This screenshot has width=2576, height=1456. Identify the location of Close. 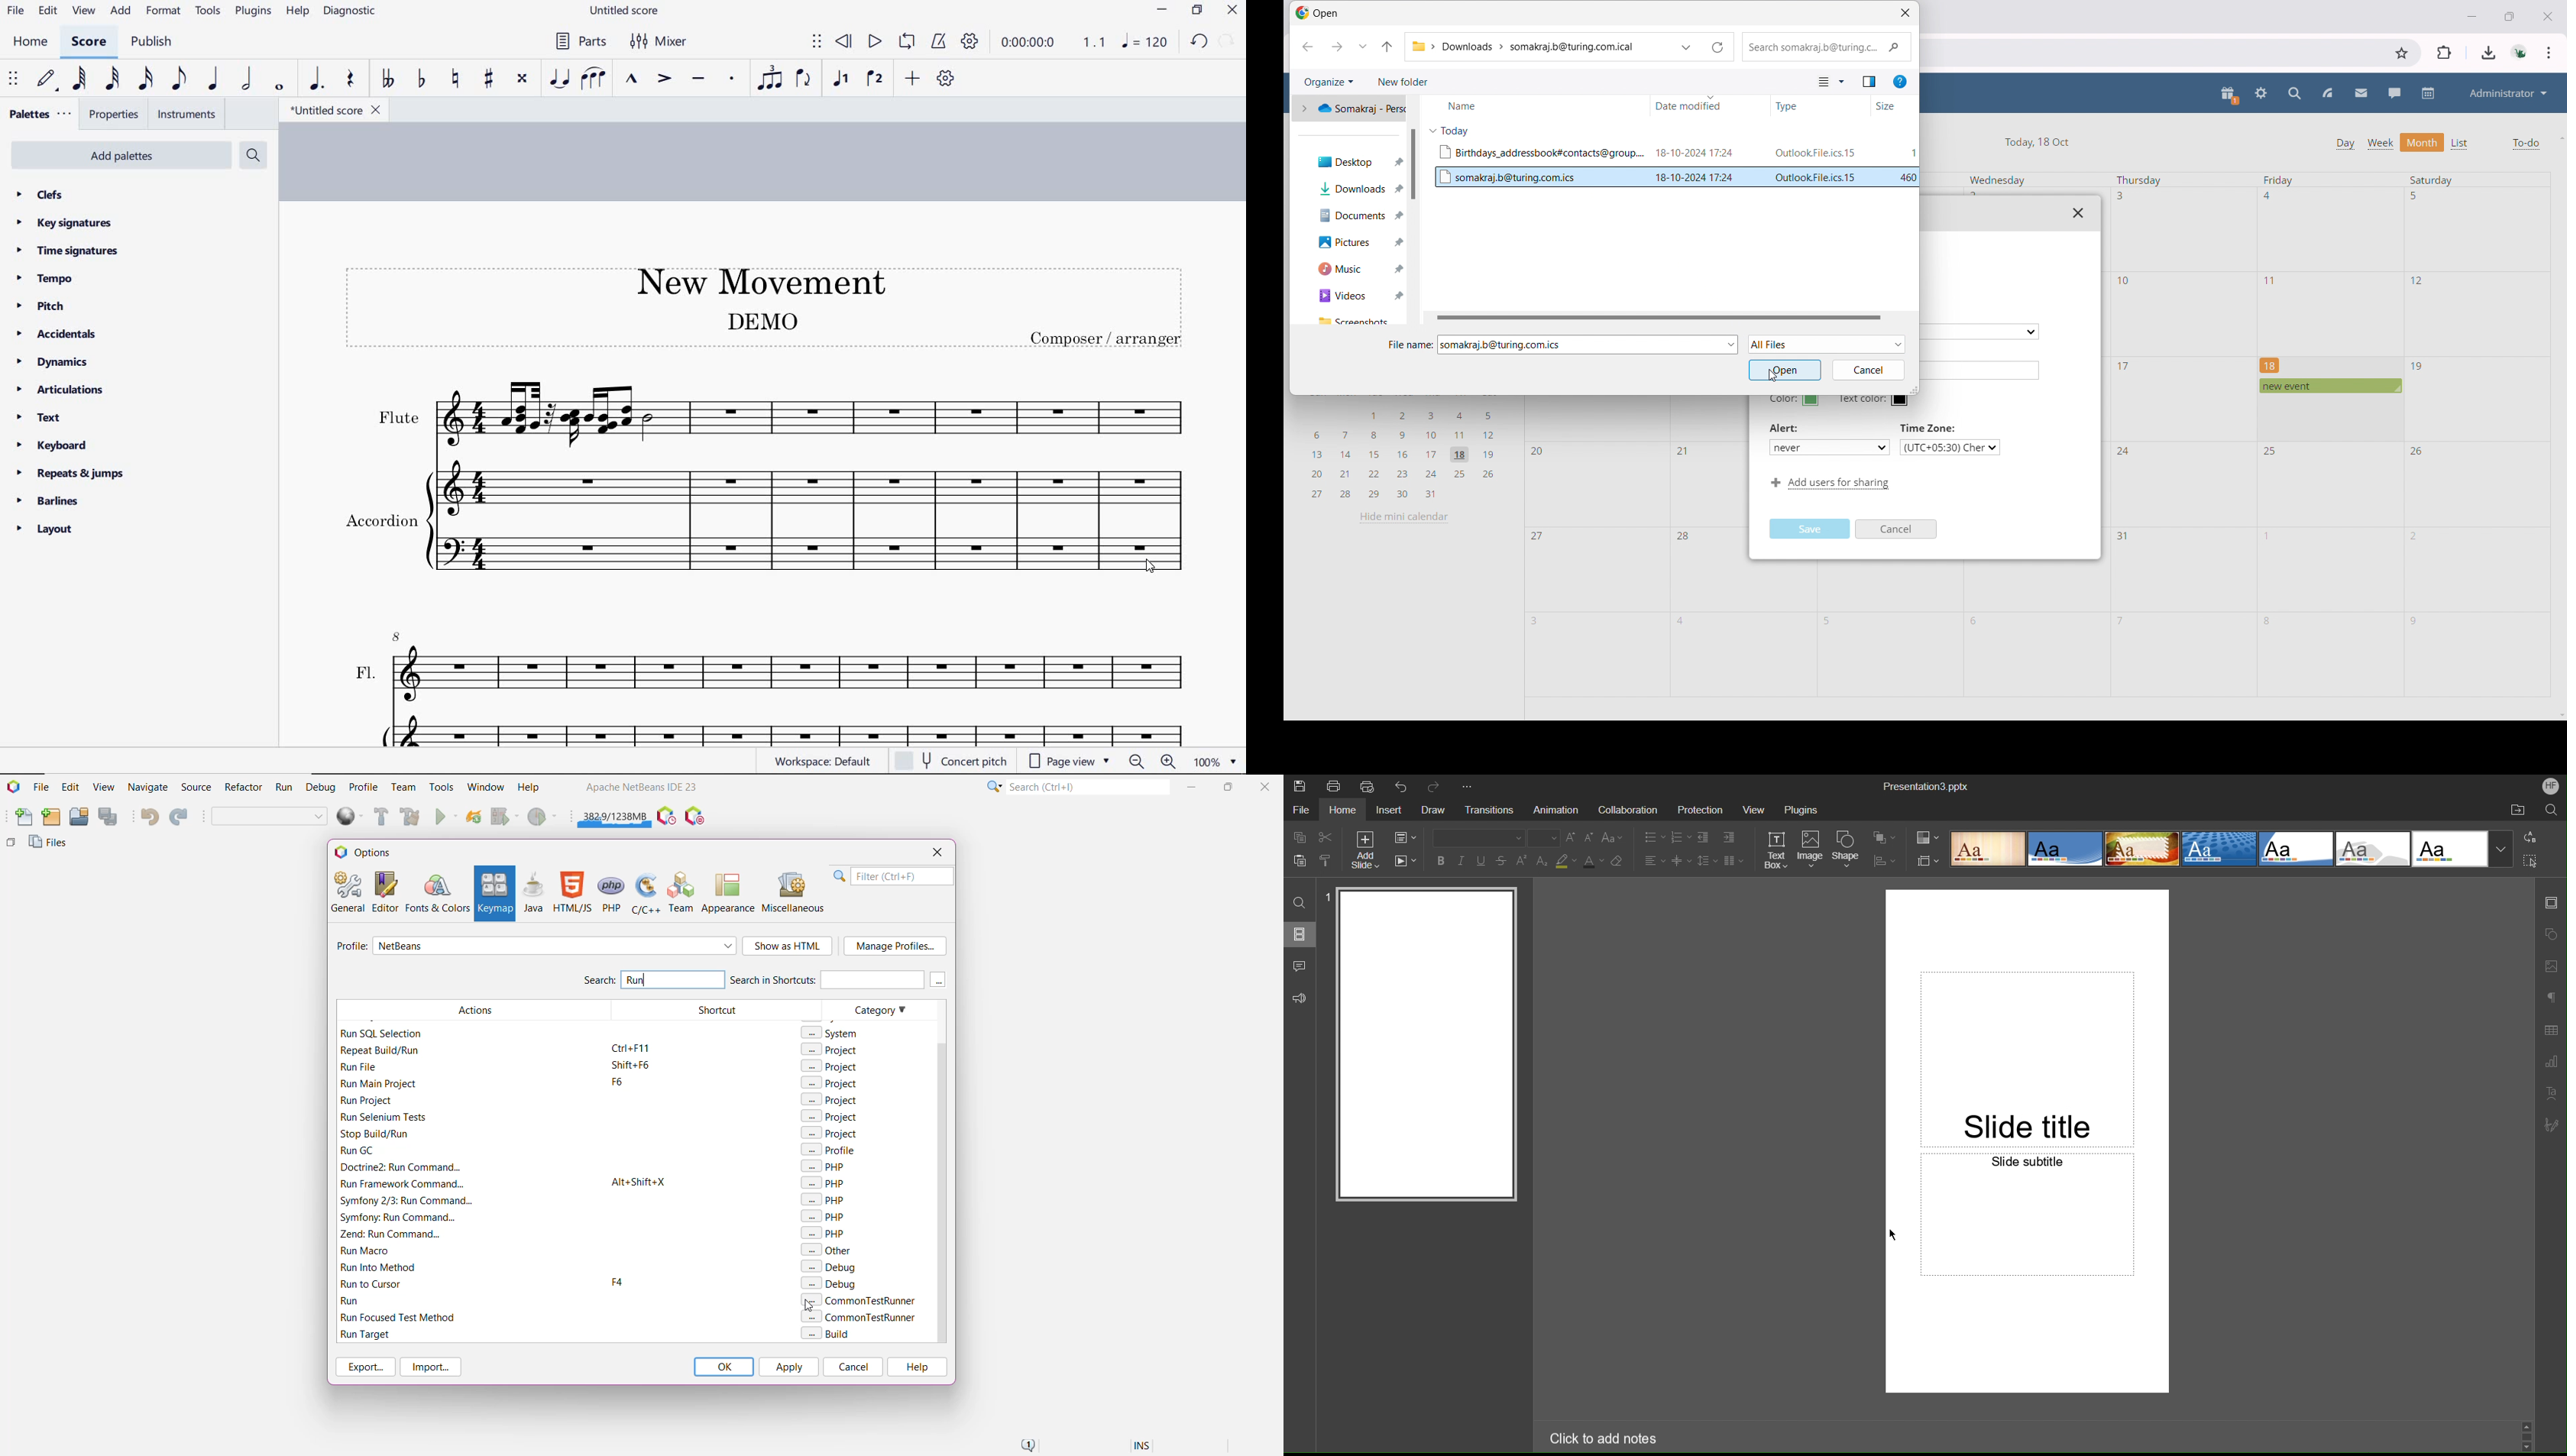
(1267, 786).